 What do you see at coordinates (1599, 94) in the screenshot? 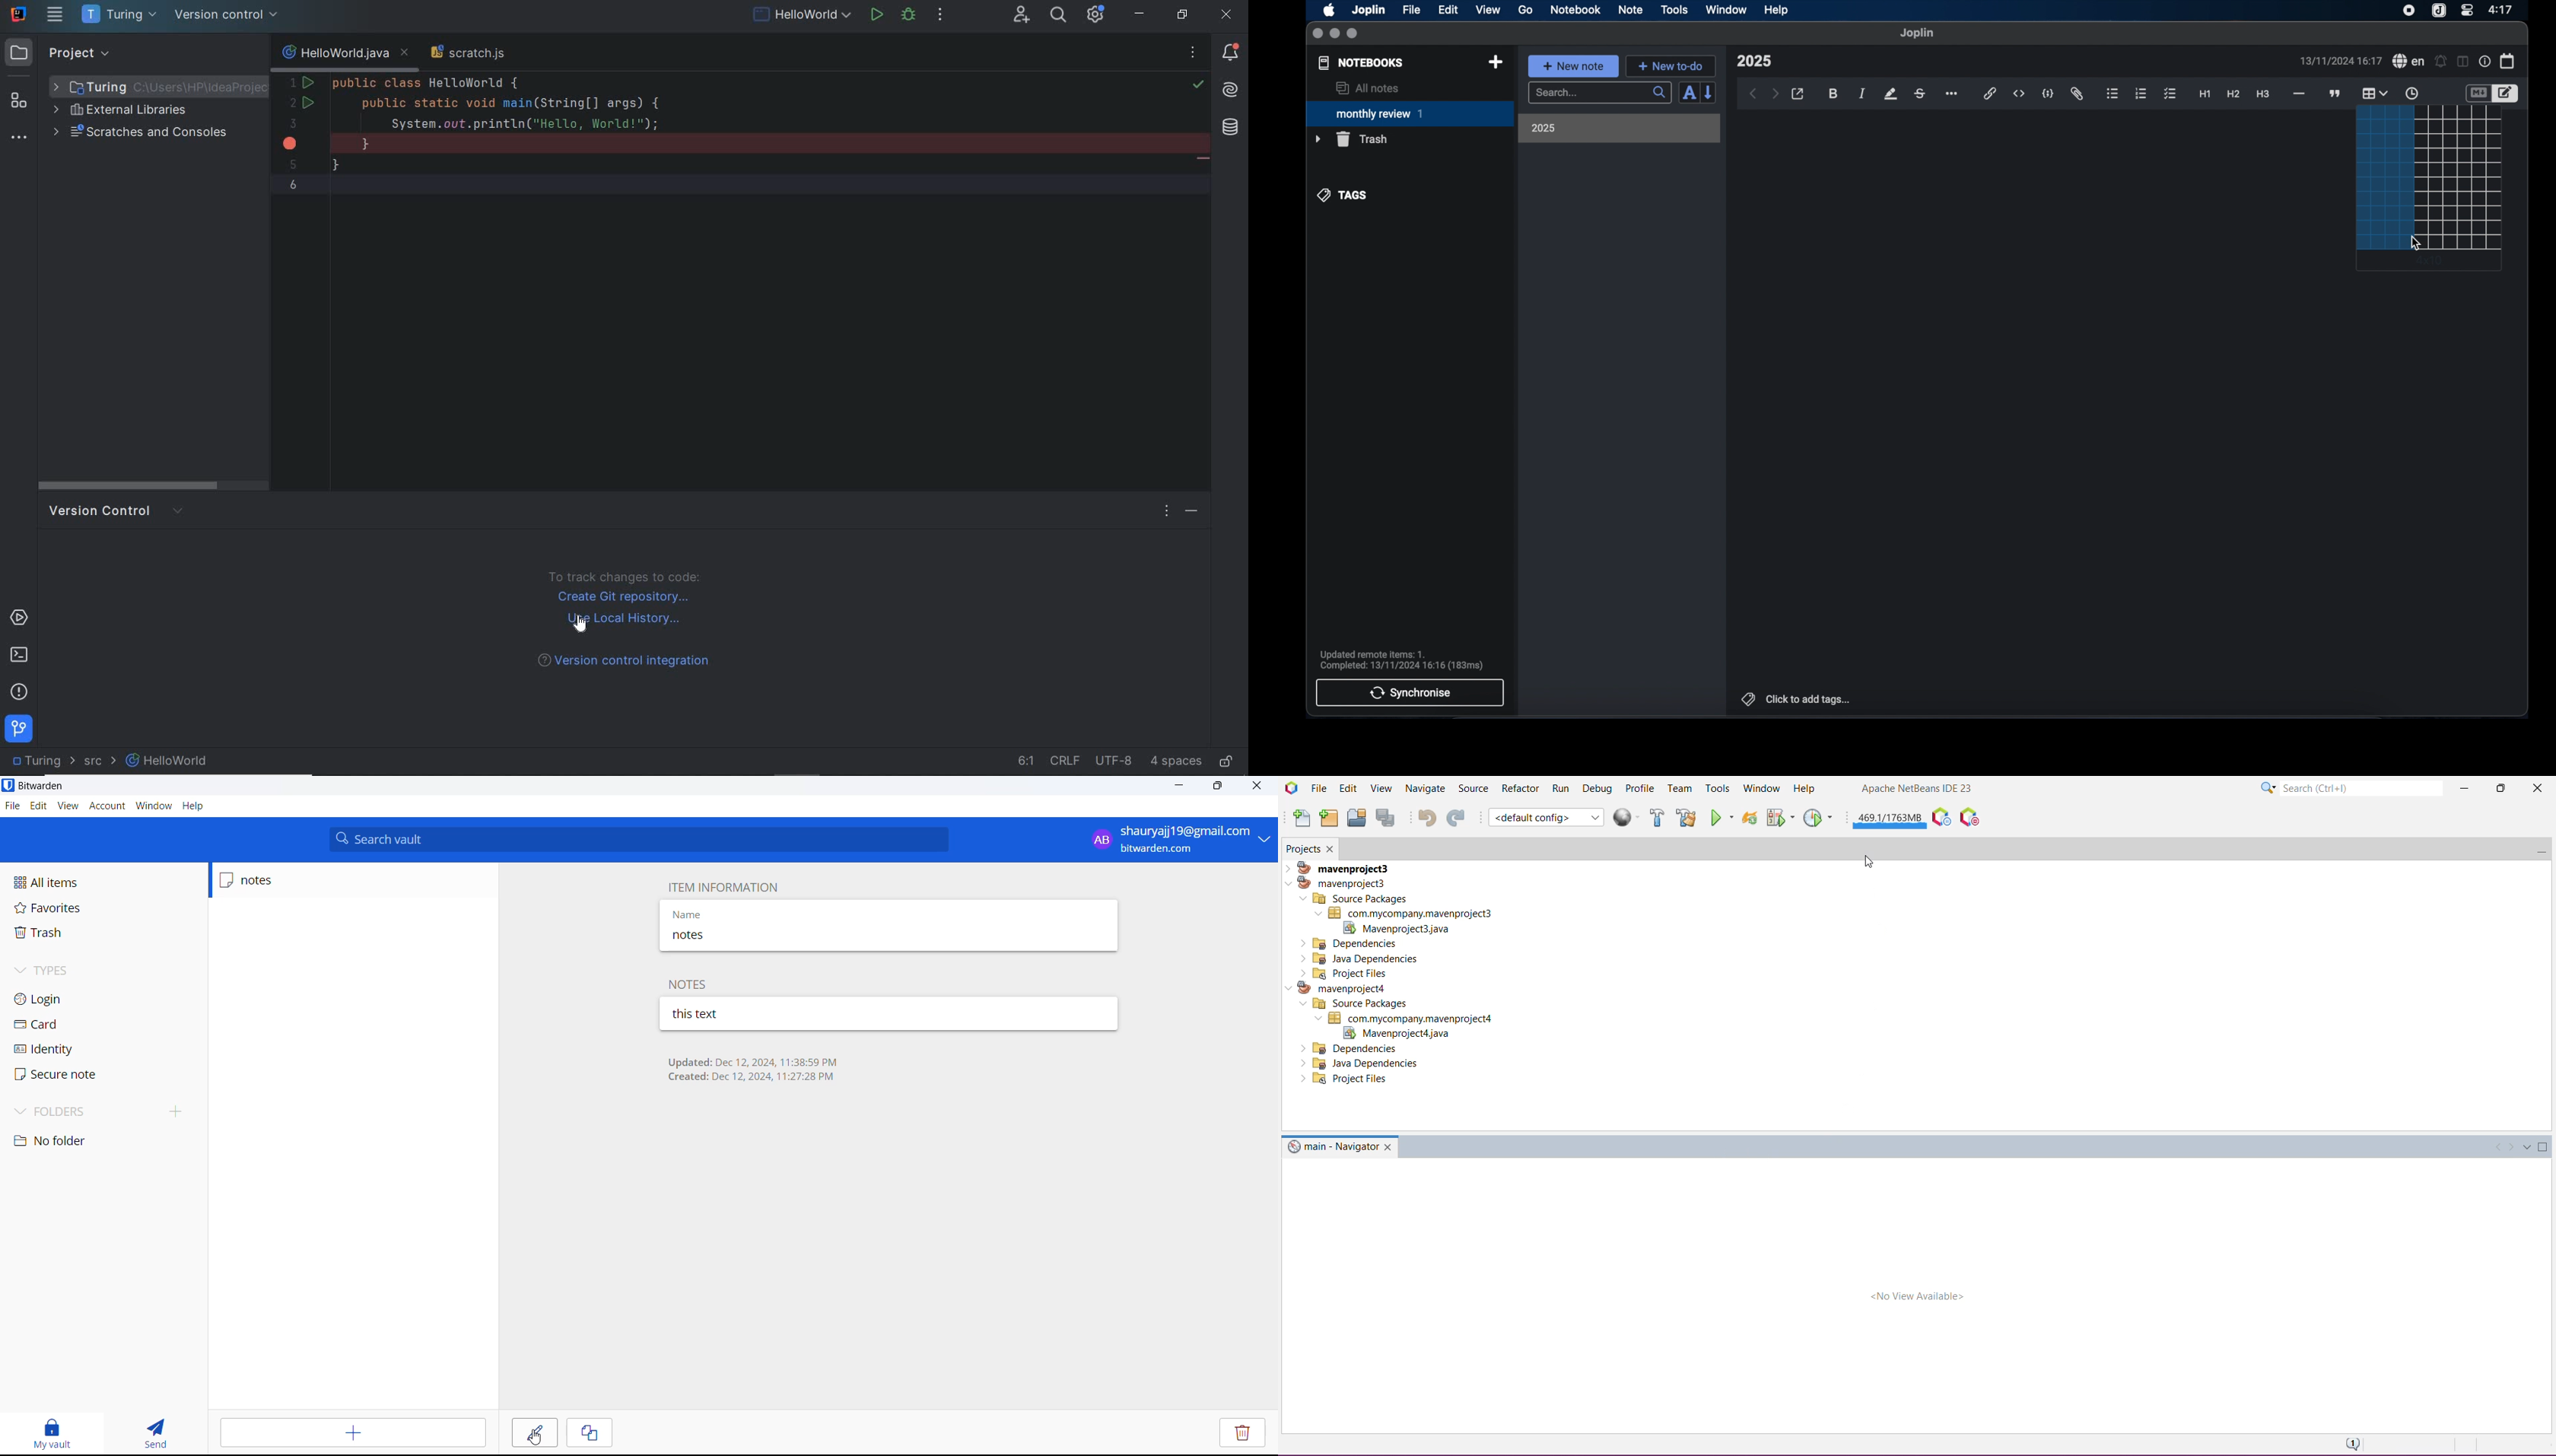
I see `search bar` at bounding box center [1599, 94].